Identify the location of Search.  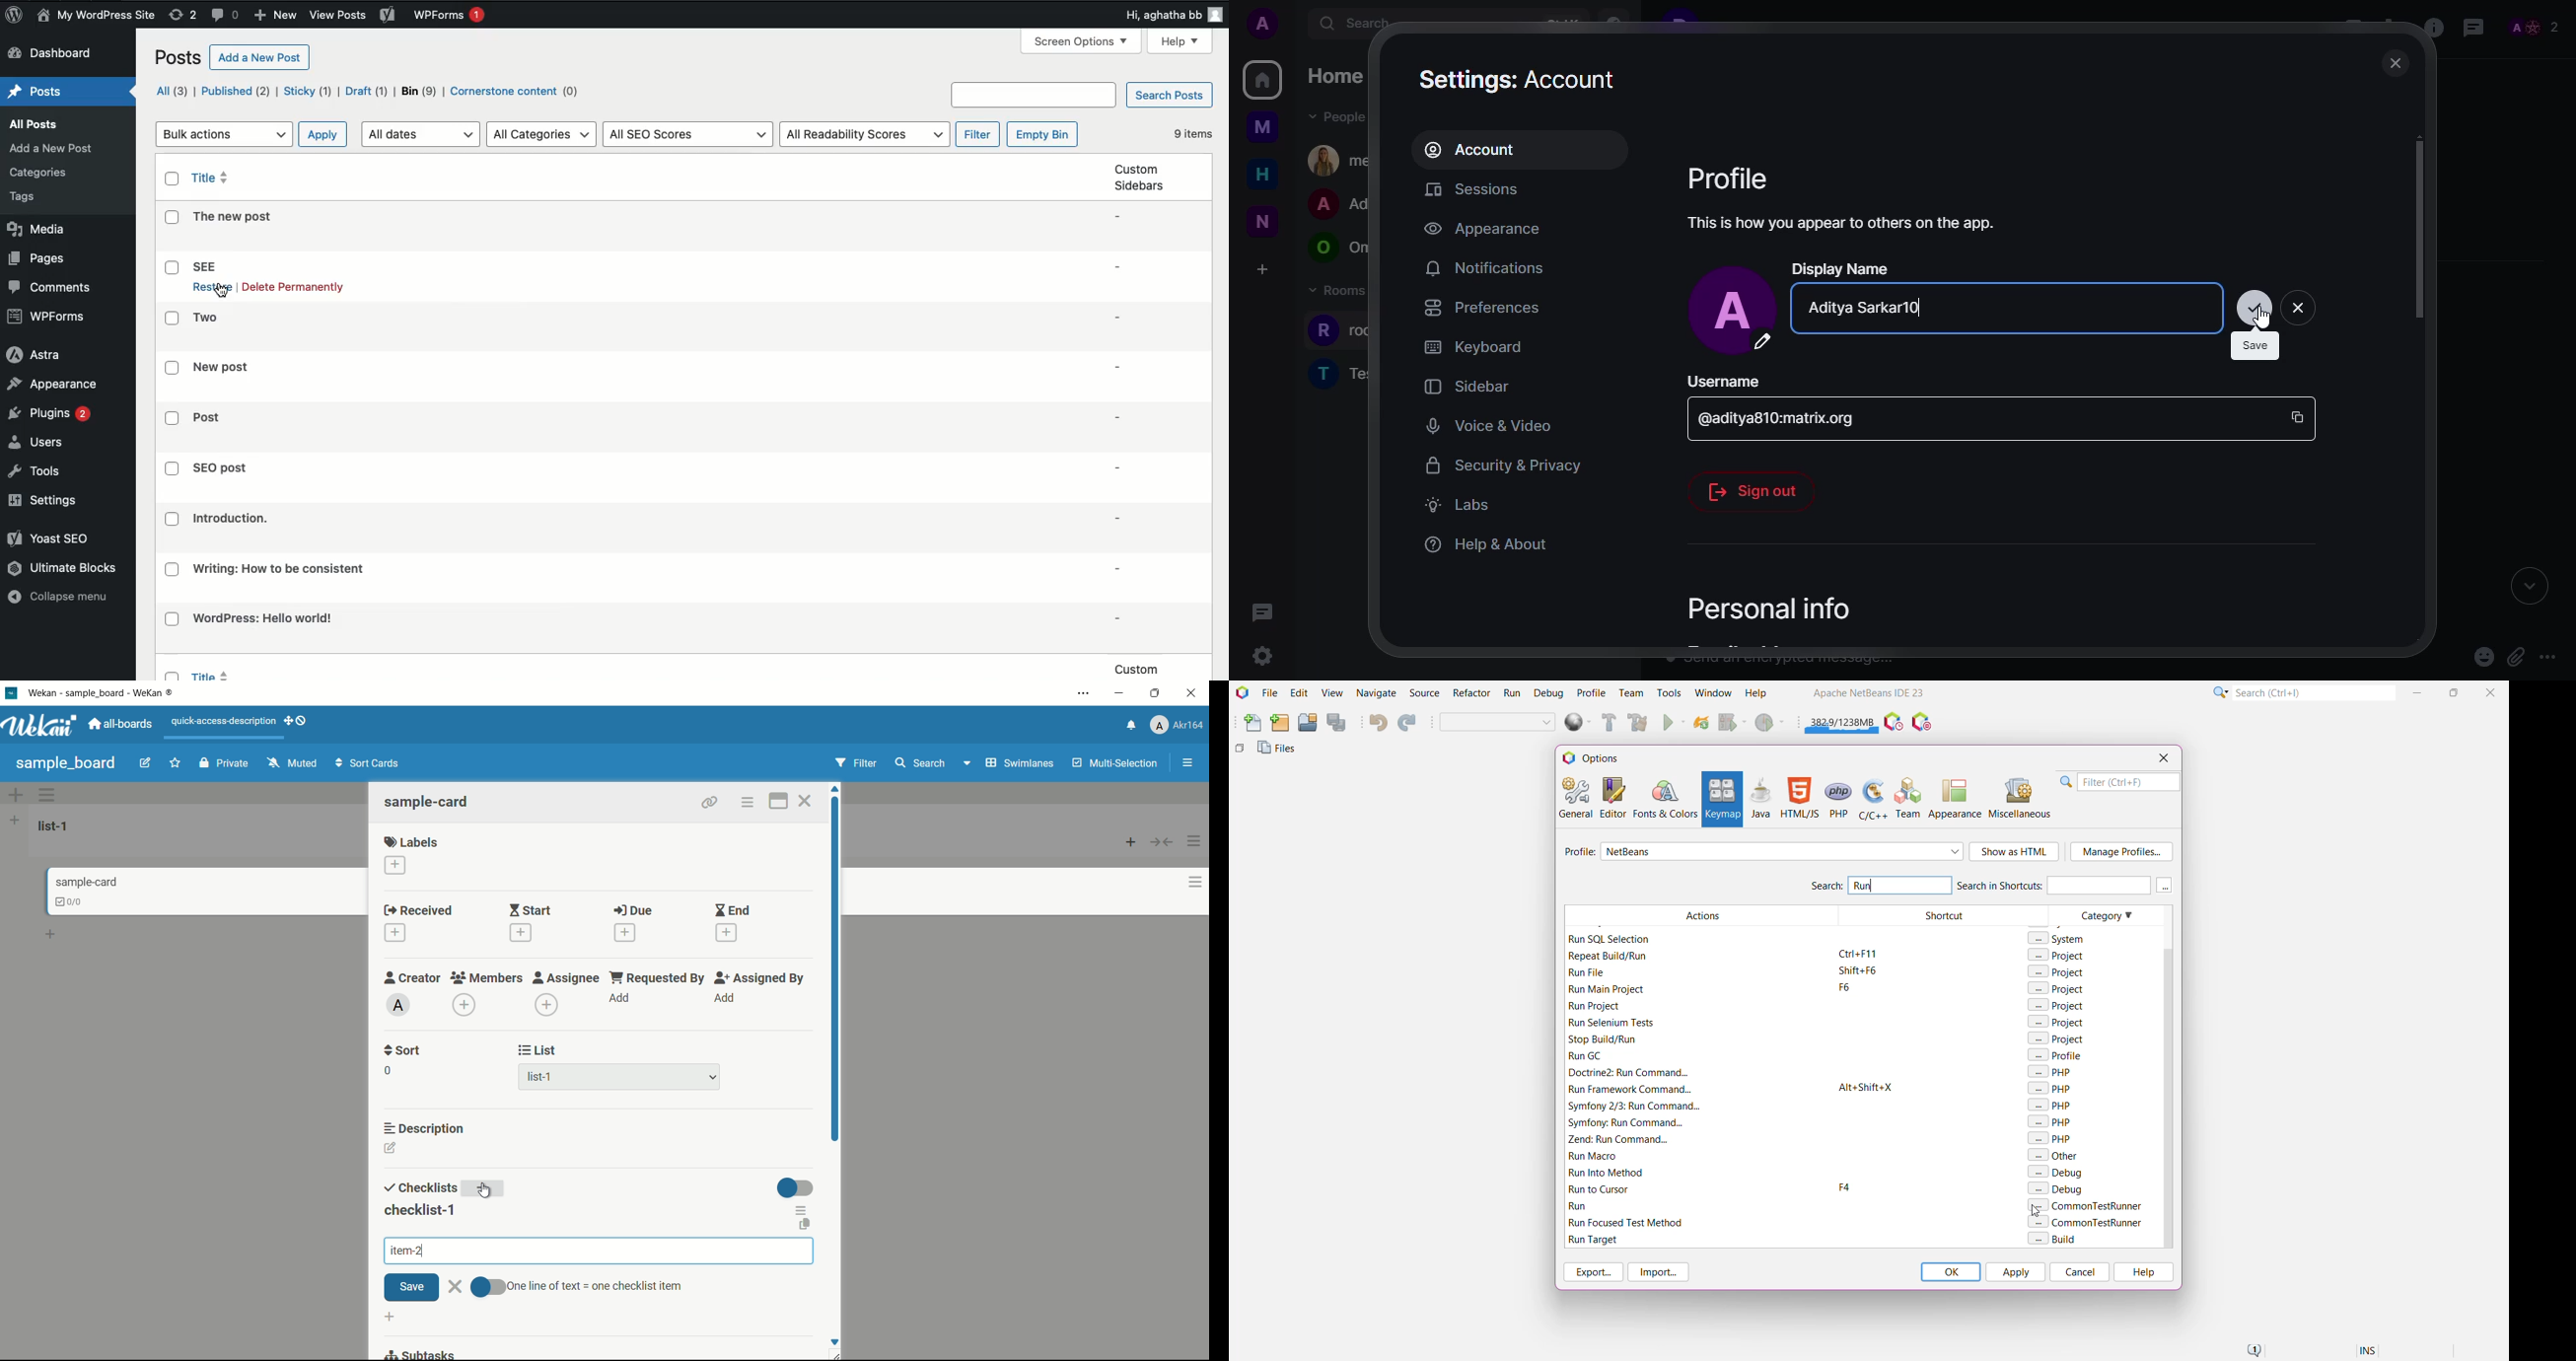
(1034, 94).